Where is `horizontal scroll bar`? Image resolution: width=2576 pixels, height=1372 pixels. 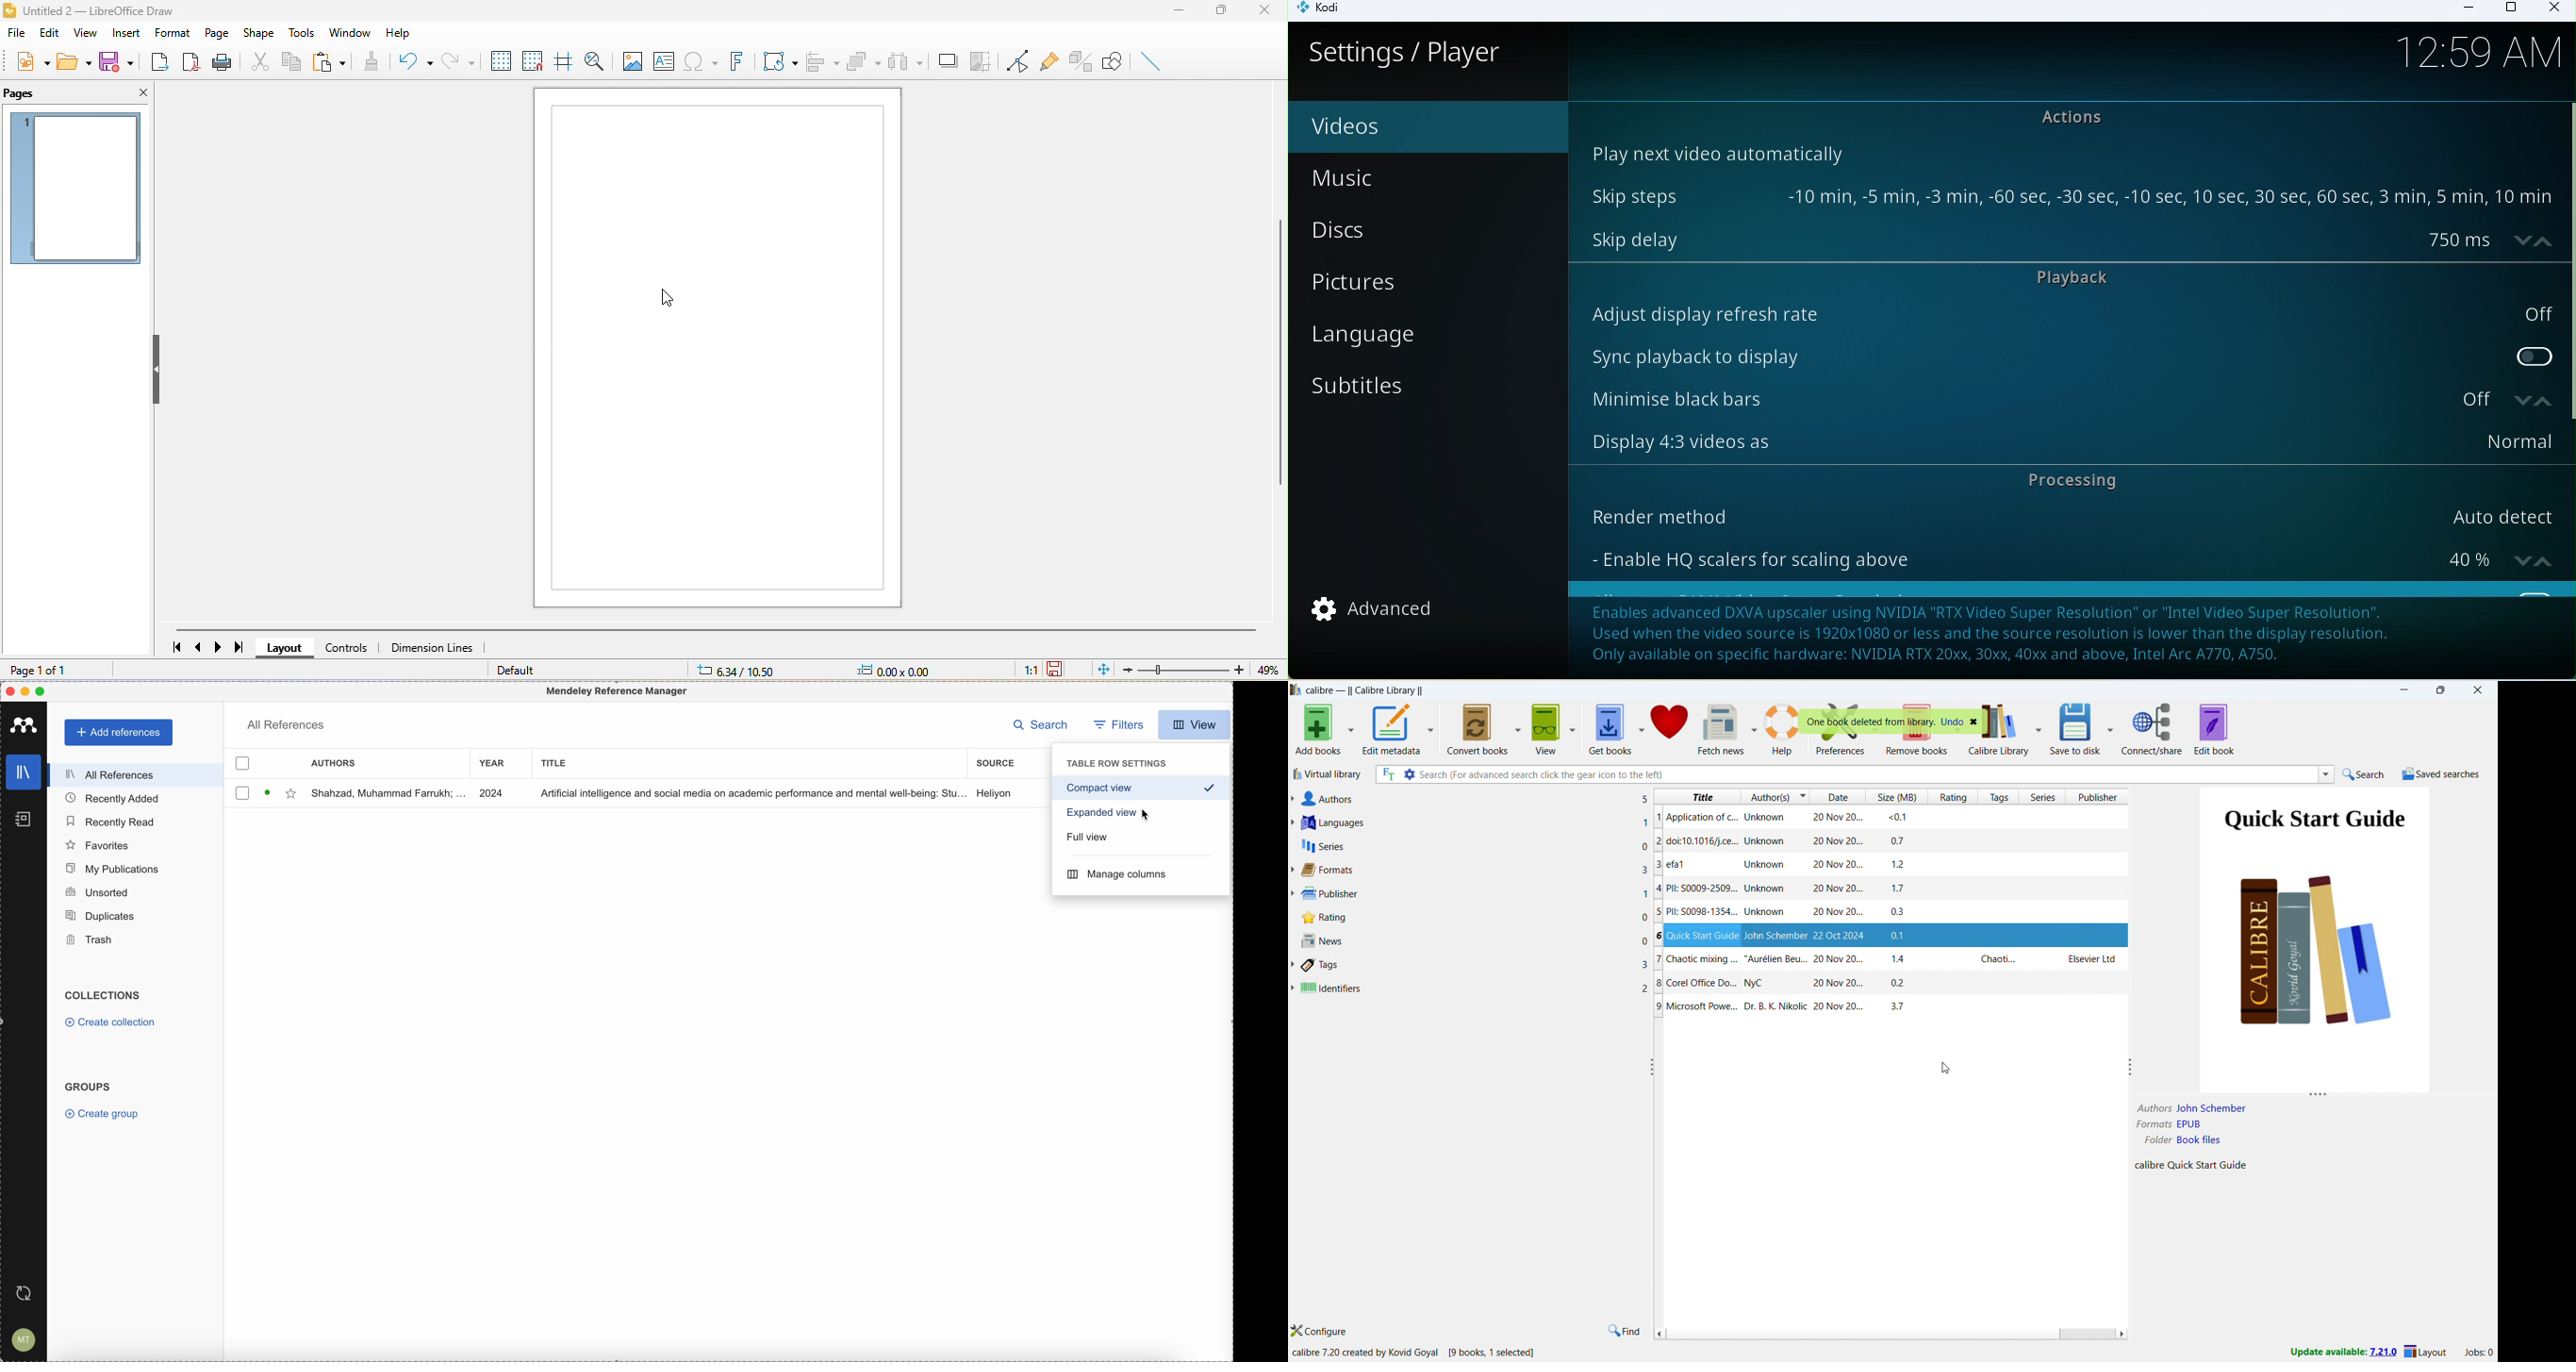
horizontal scroll bar is located at coordinates (720, 629).